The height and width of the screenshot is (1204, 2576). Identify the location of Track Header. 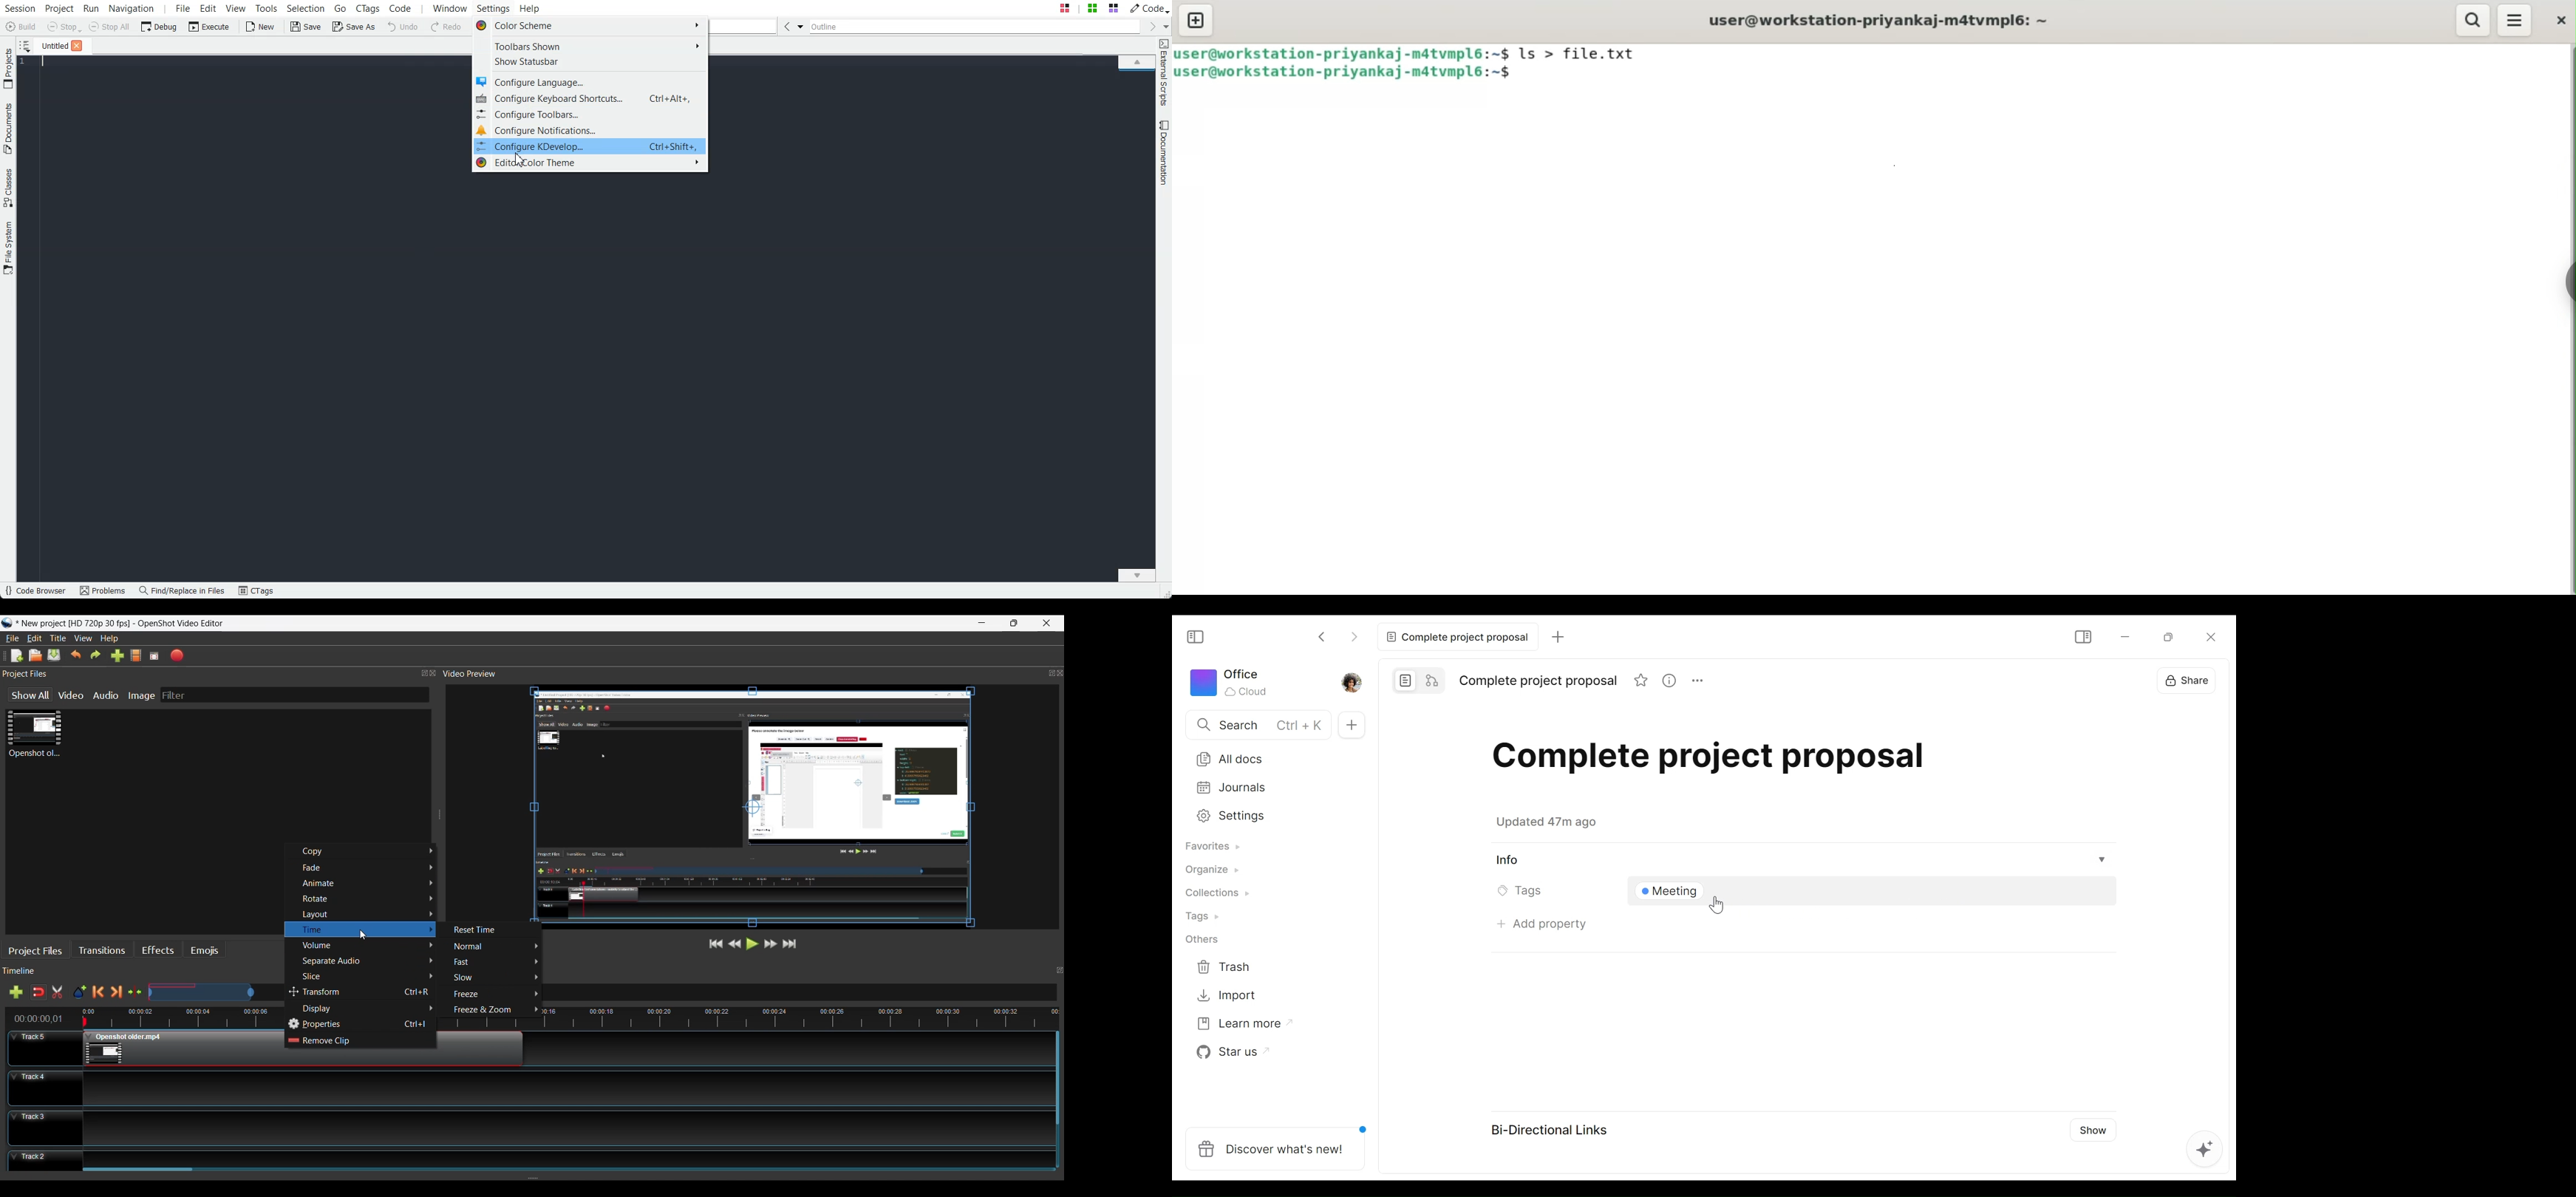
(44, 1160).